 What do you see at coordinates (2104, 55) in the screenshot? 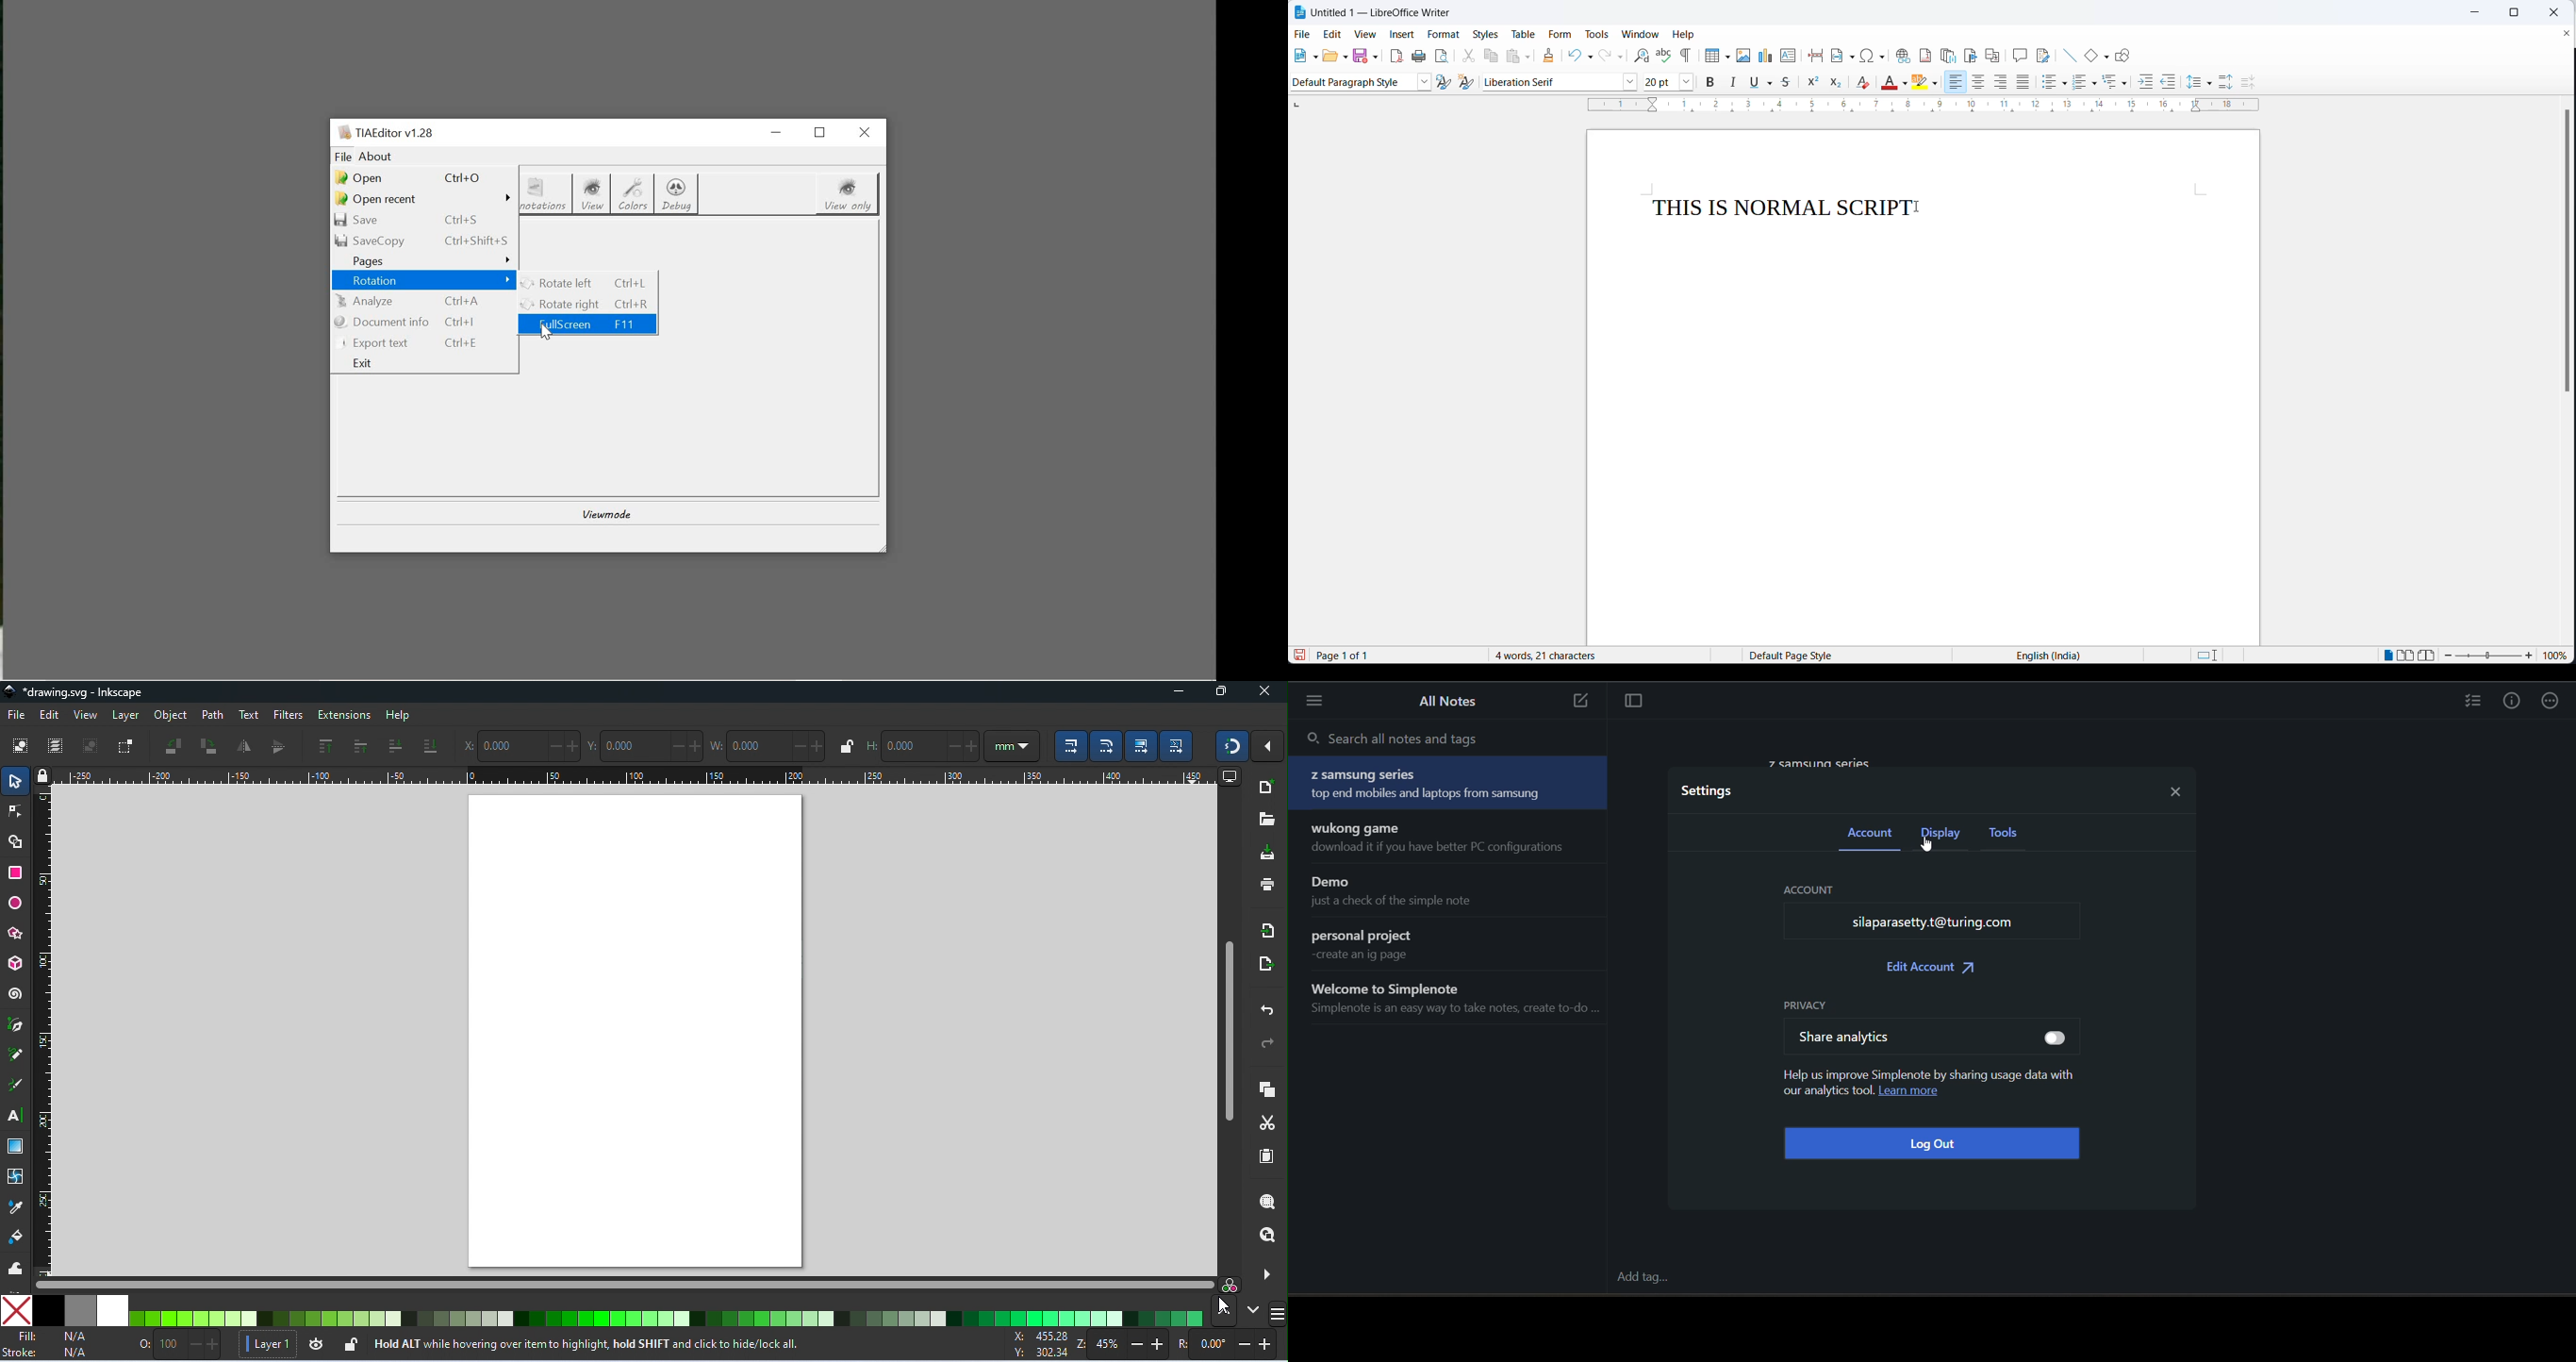
I see `basic shapes options` at bounding box center [2104, 55].